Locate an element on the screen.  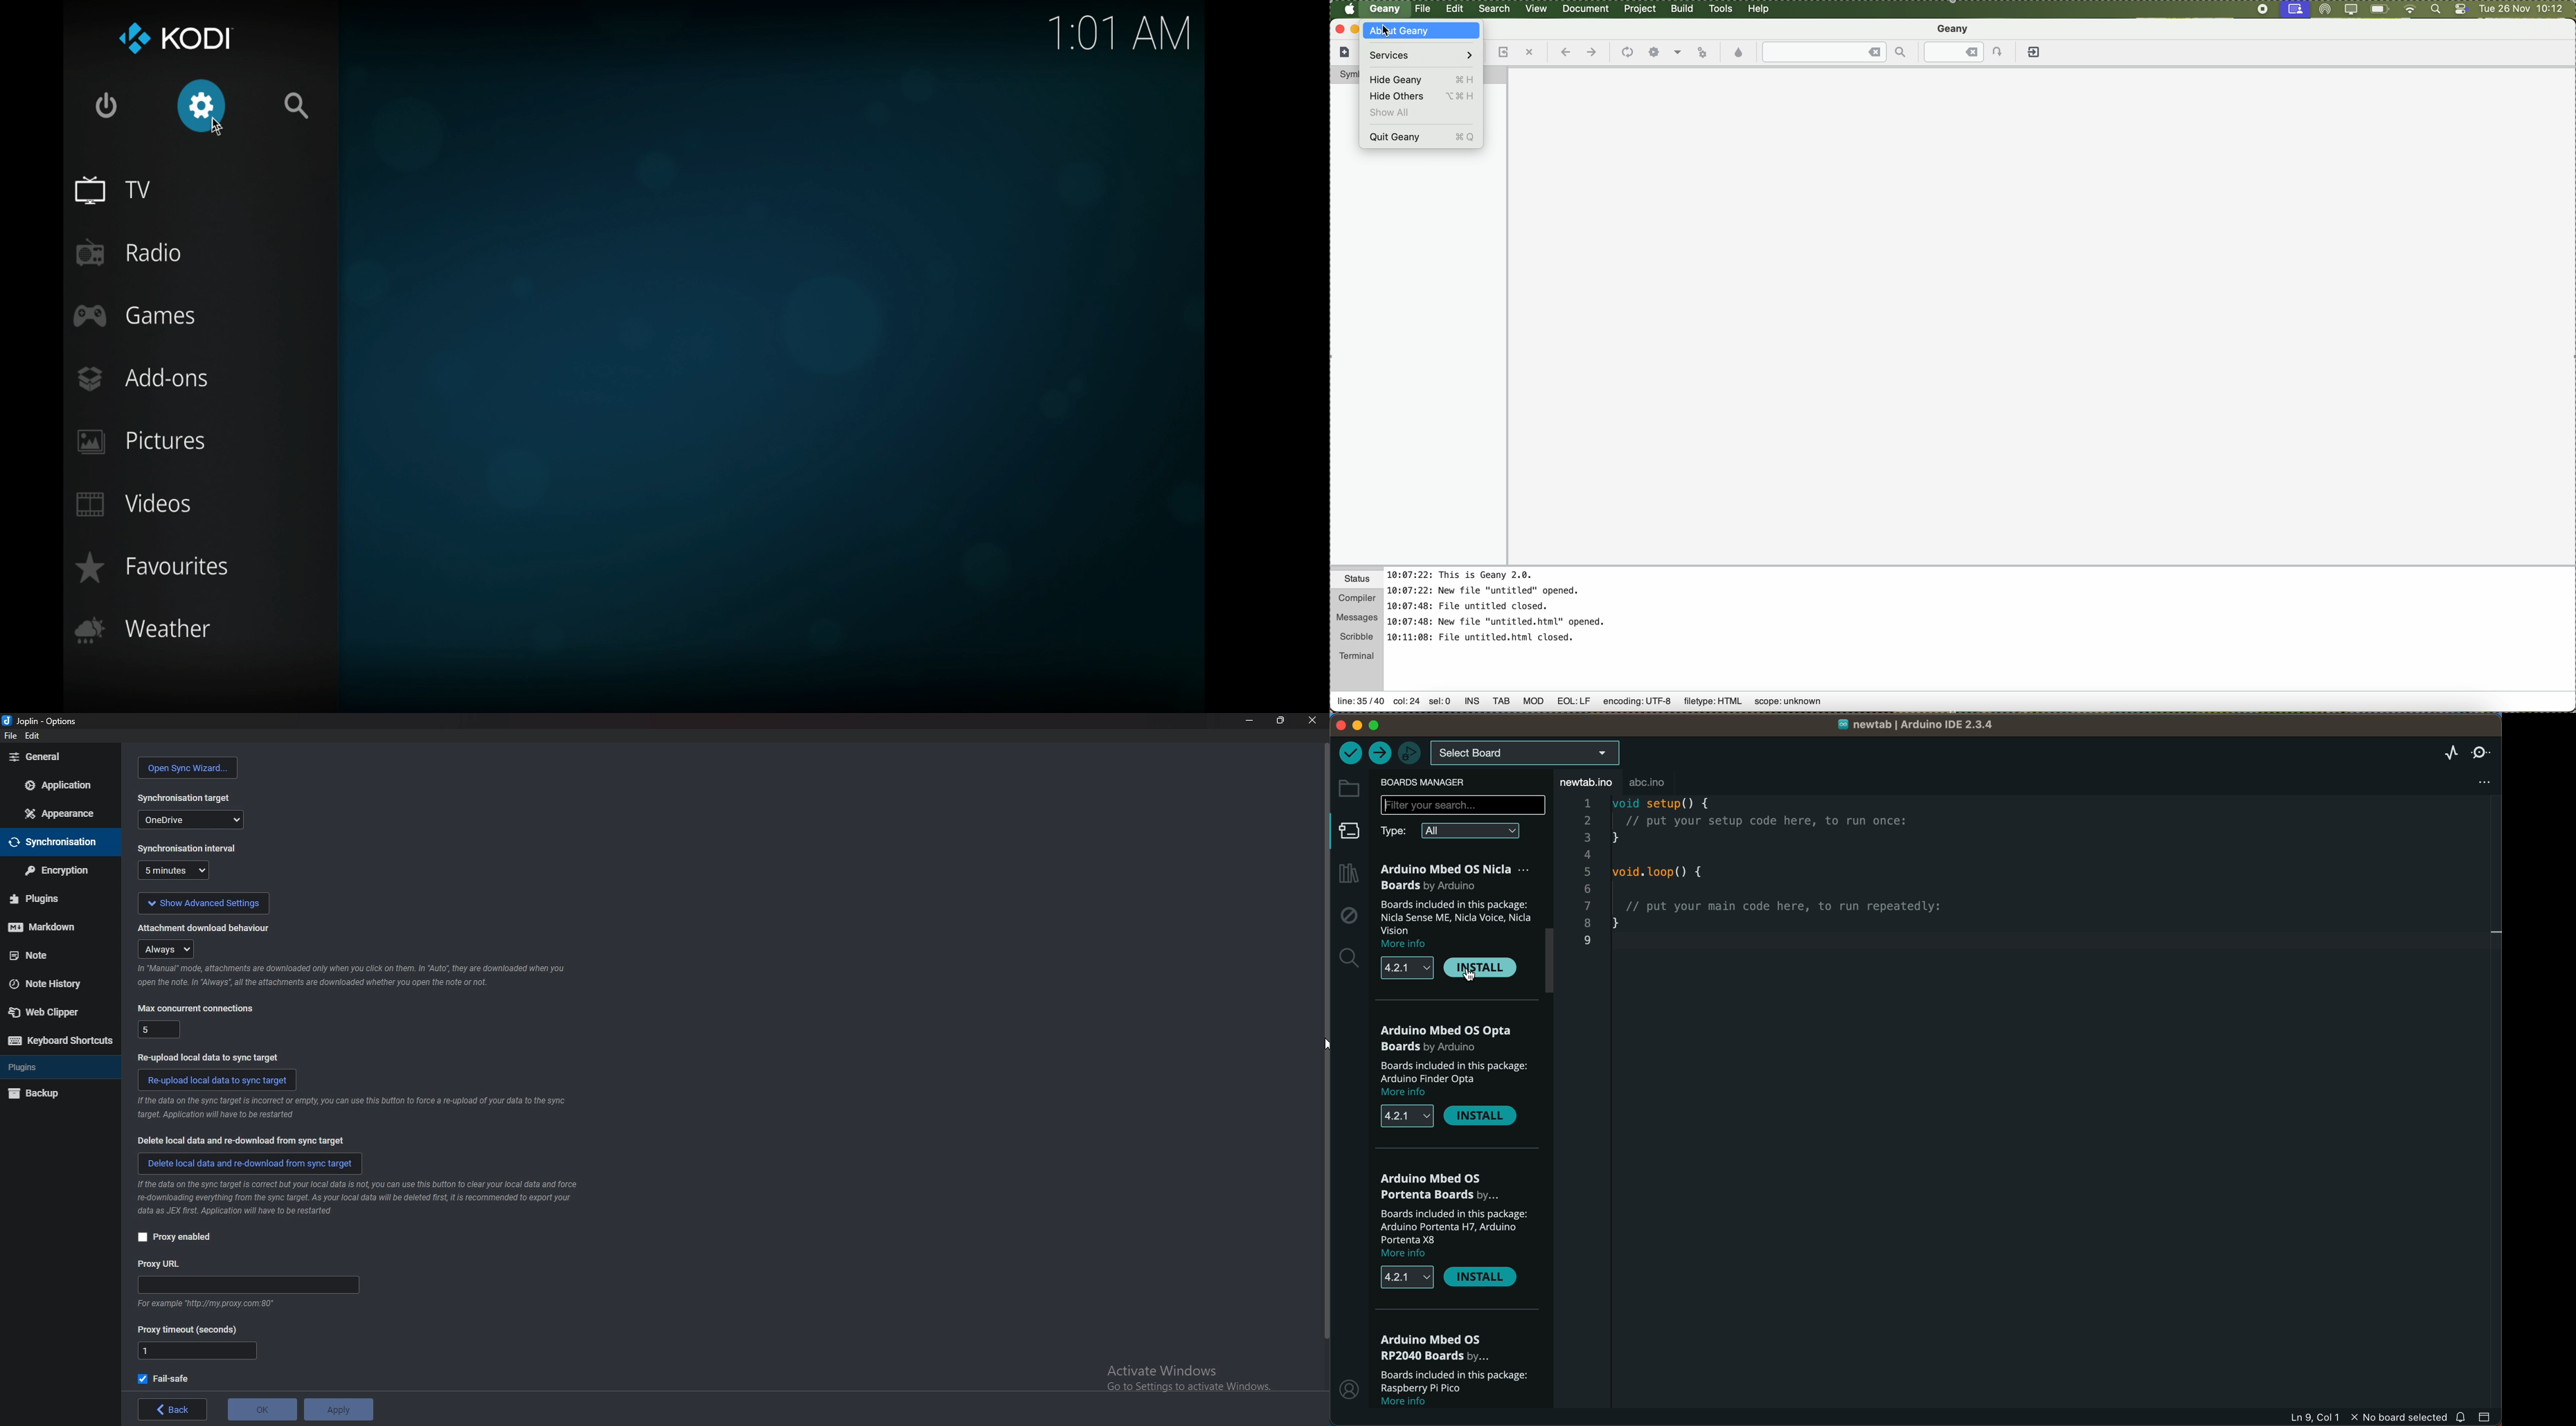
markdown is located at coordinates (50, 928).